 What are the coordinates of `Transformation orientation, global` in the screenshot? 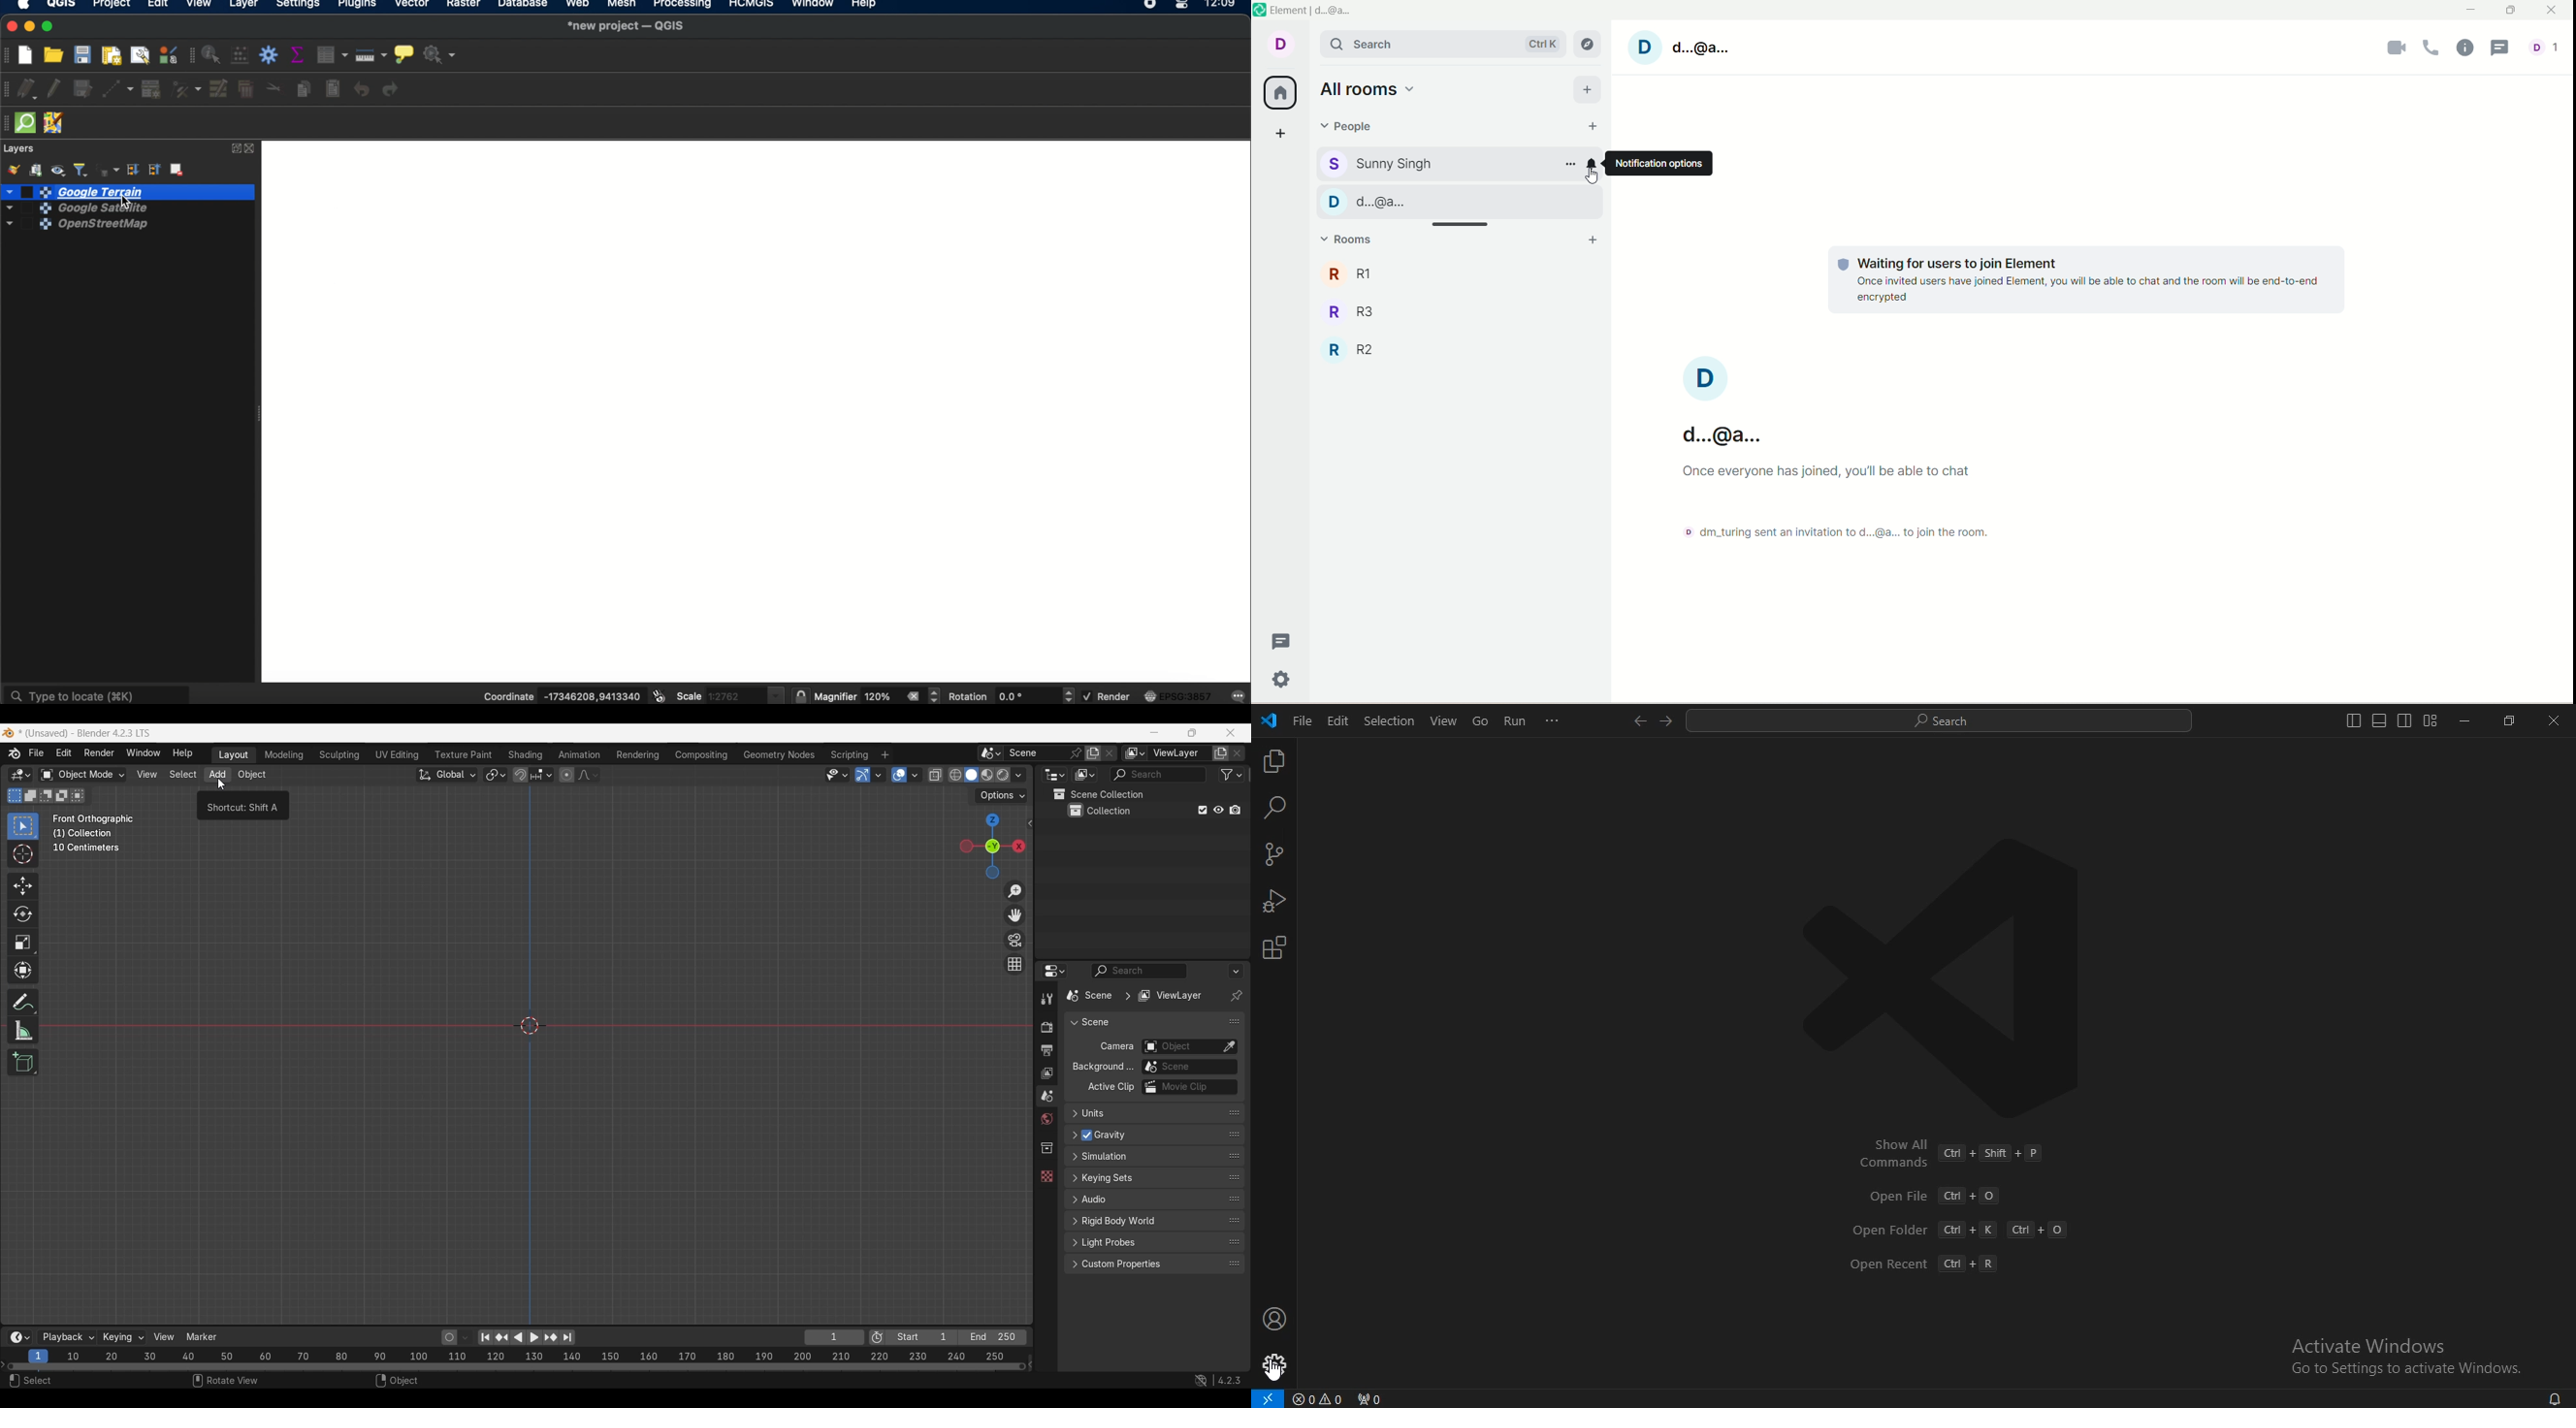 It's located at (447, 775).